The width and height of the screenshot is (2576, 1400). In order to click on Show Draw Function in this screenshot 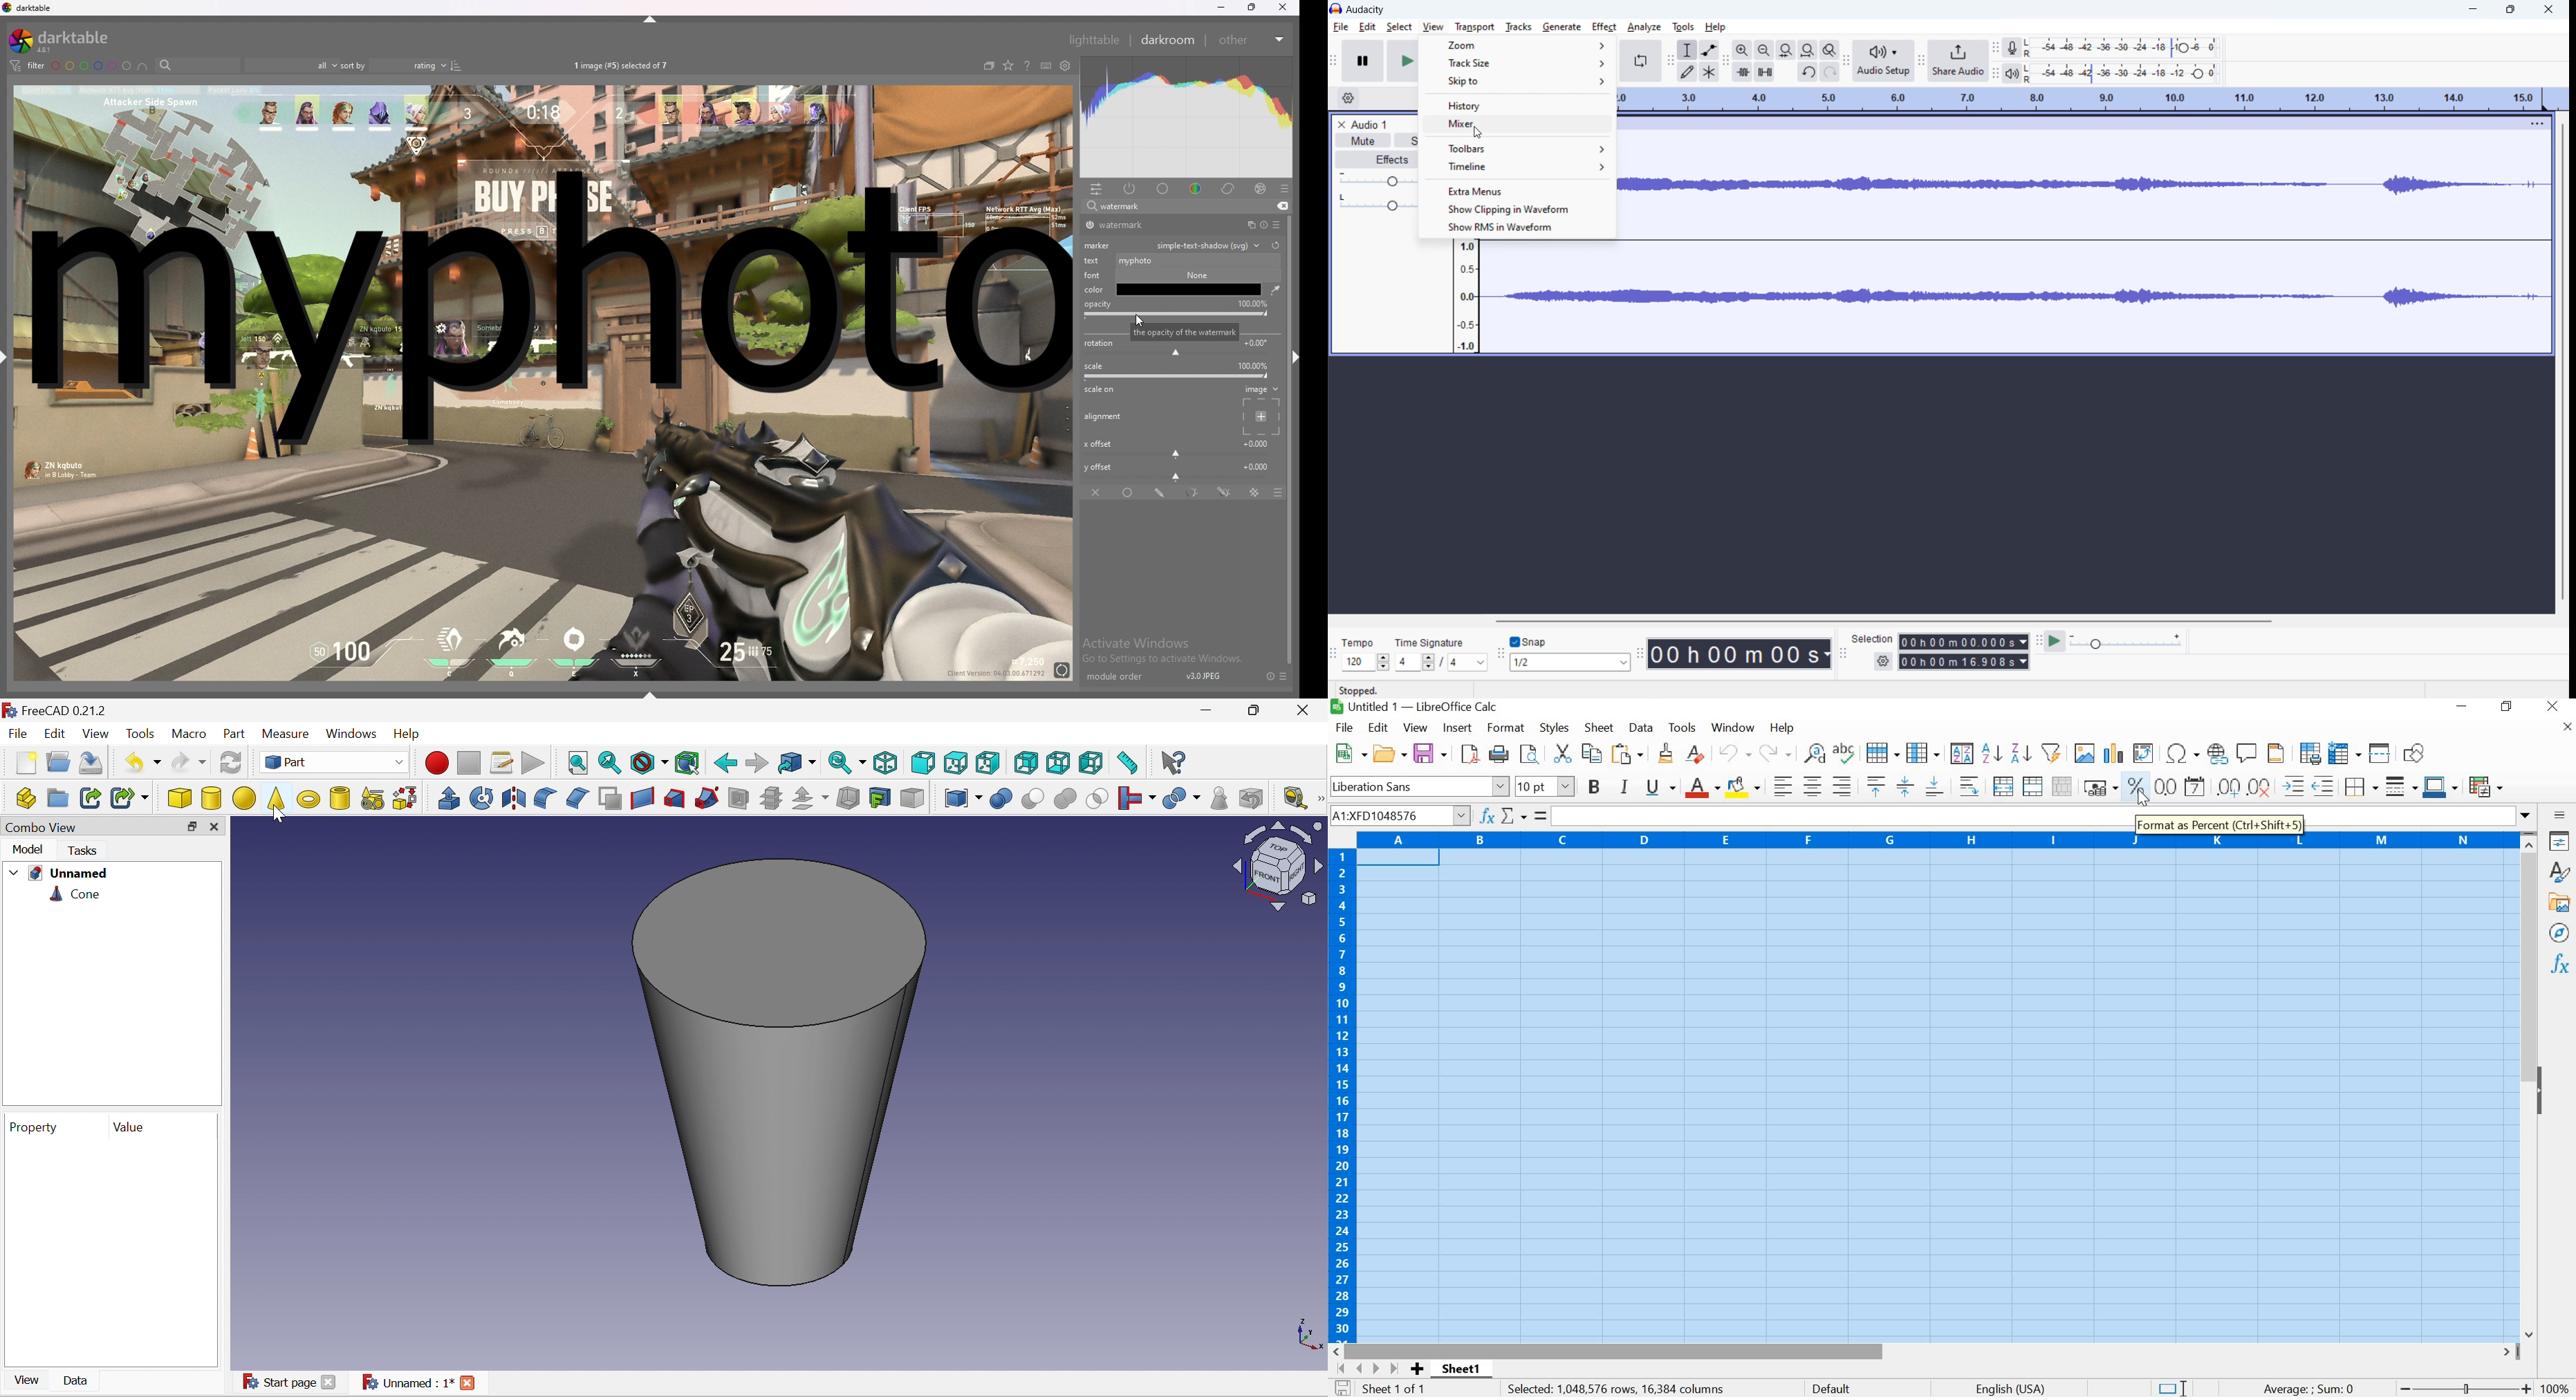, I will do `click(2414, 753)`.